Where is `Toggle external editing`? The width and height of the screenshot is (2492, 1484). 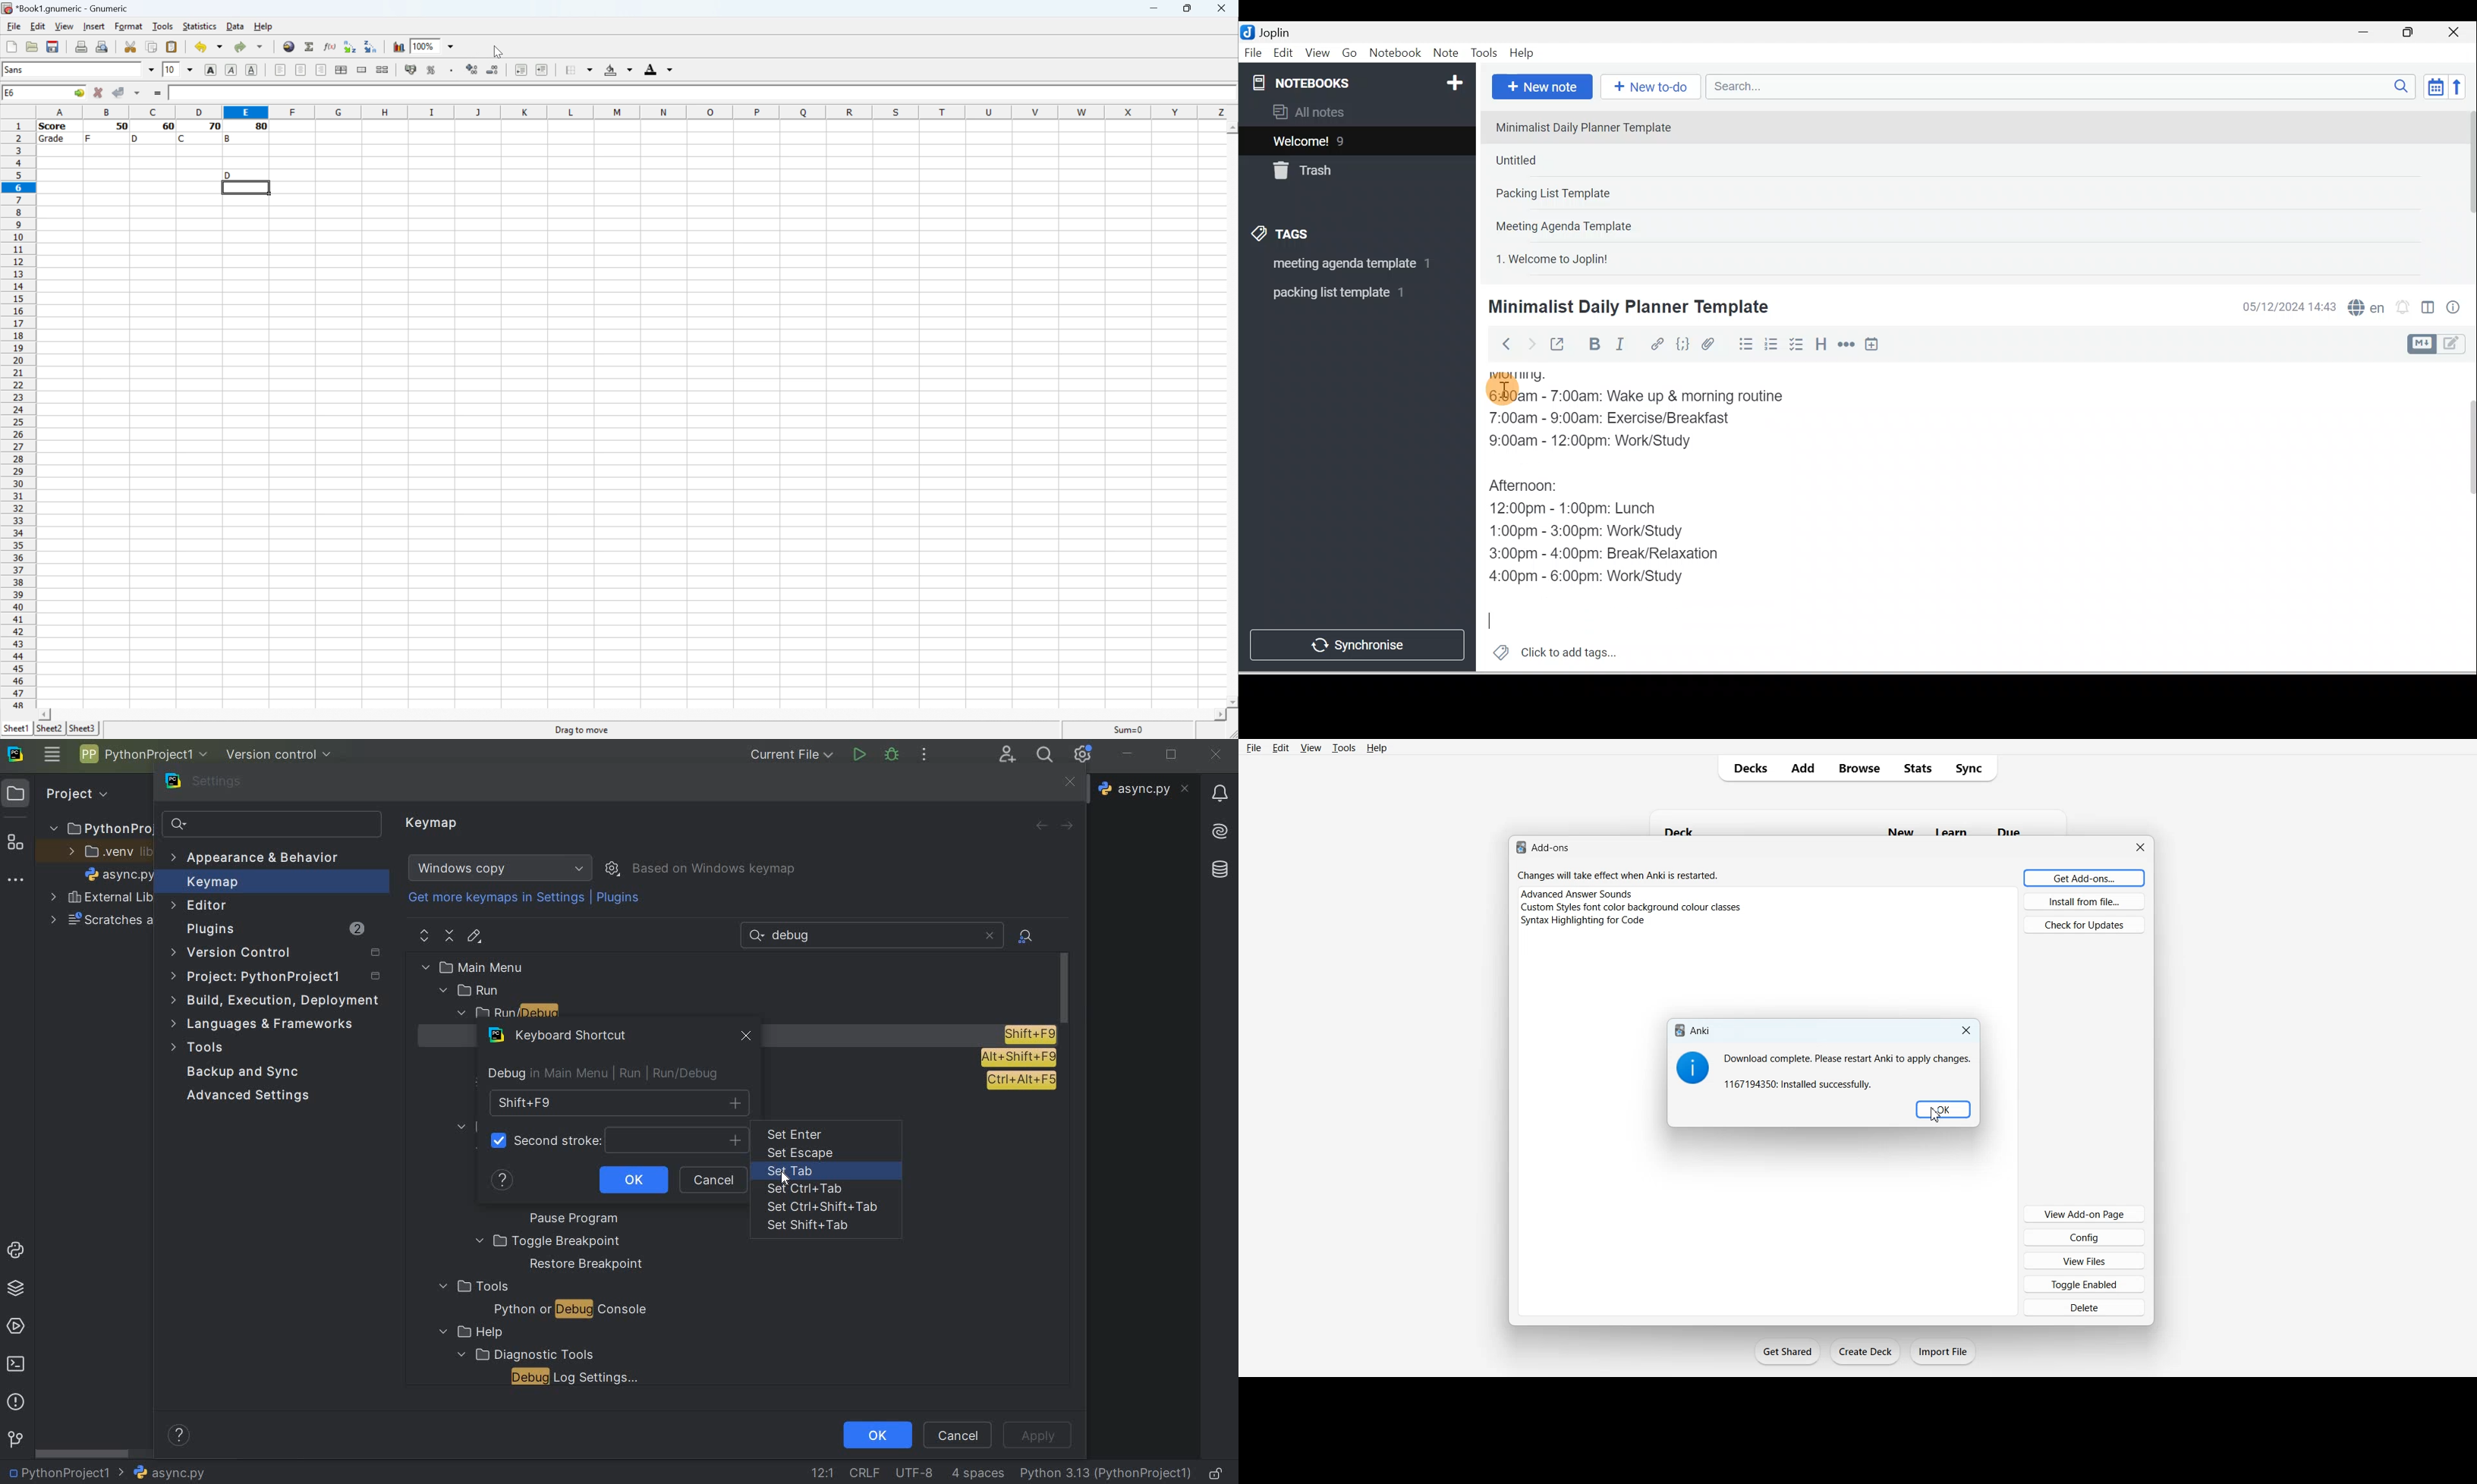 Toggle external editing is located at coordinates (1559, 347).